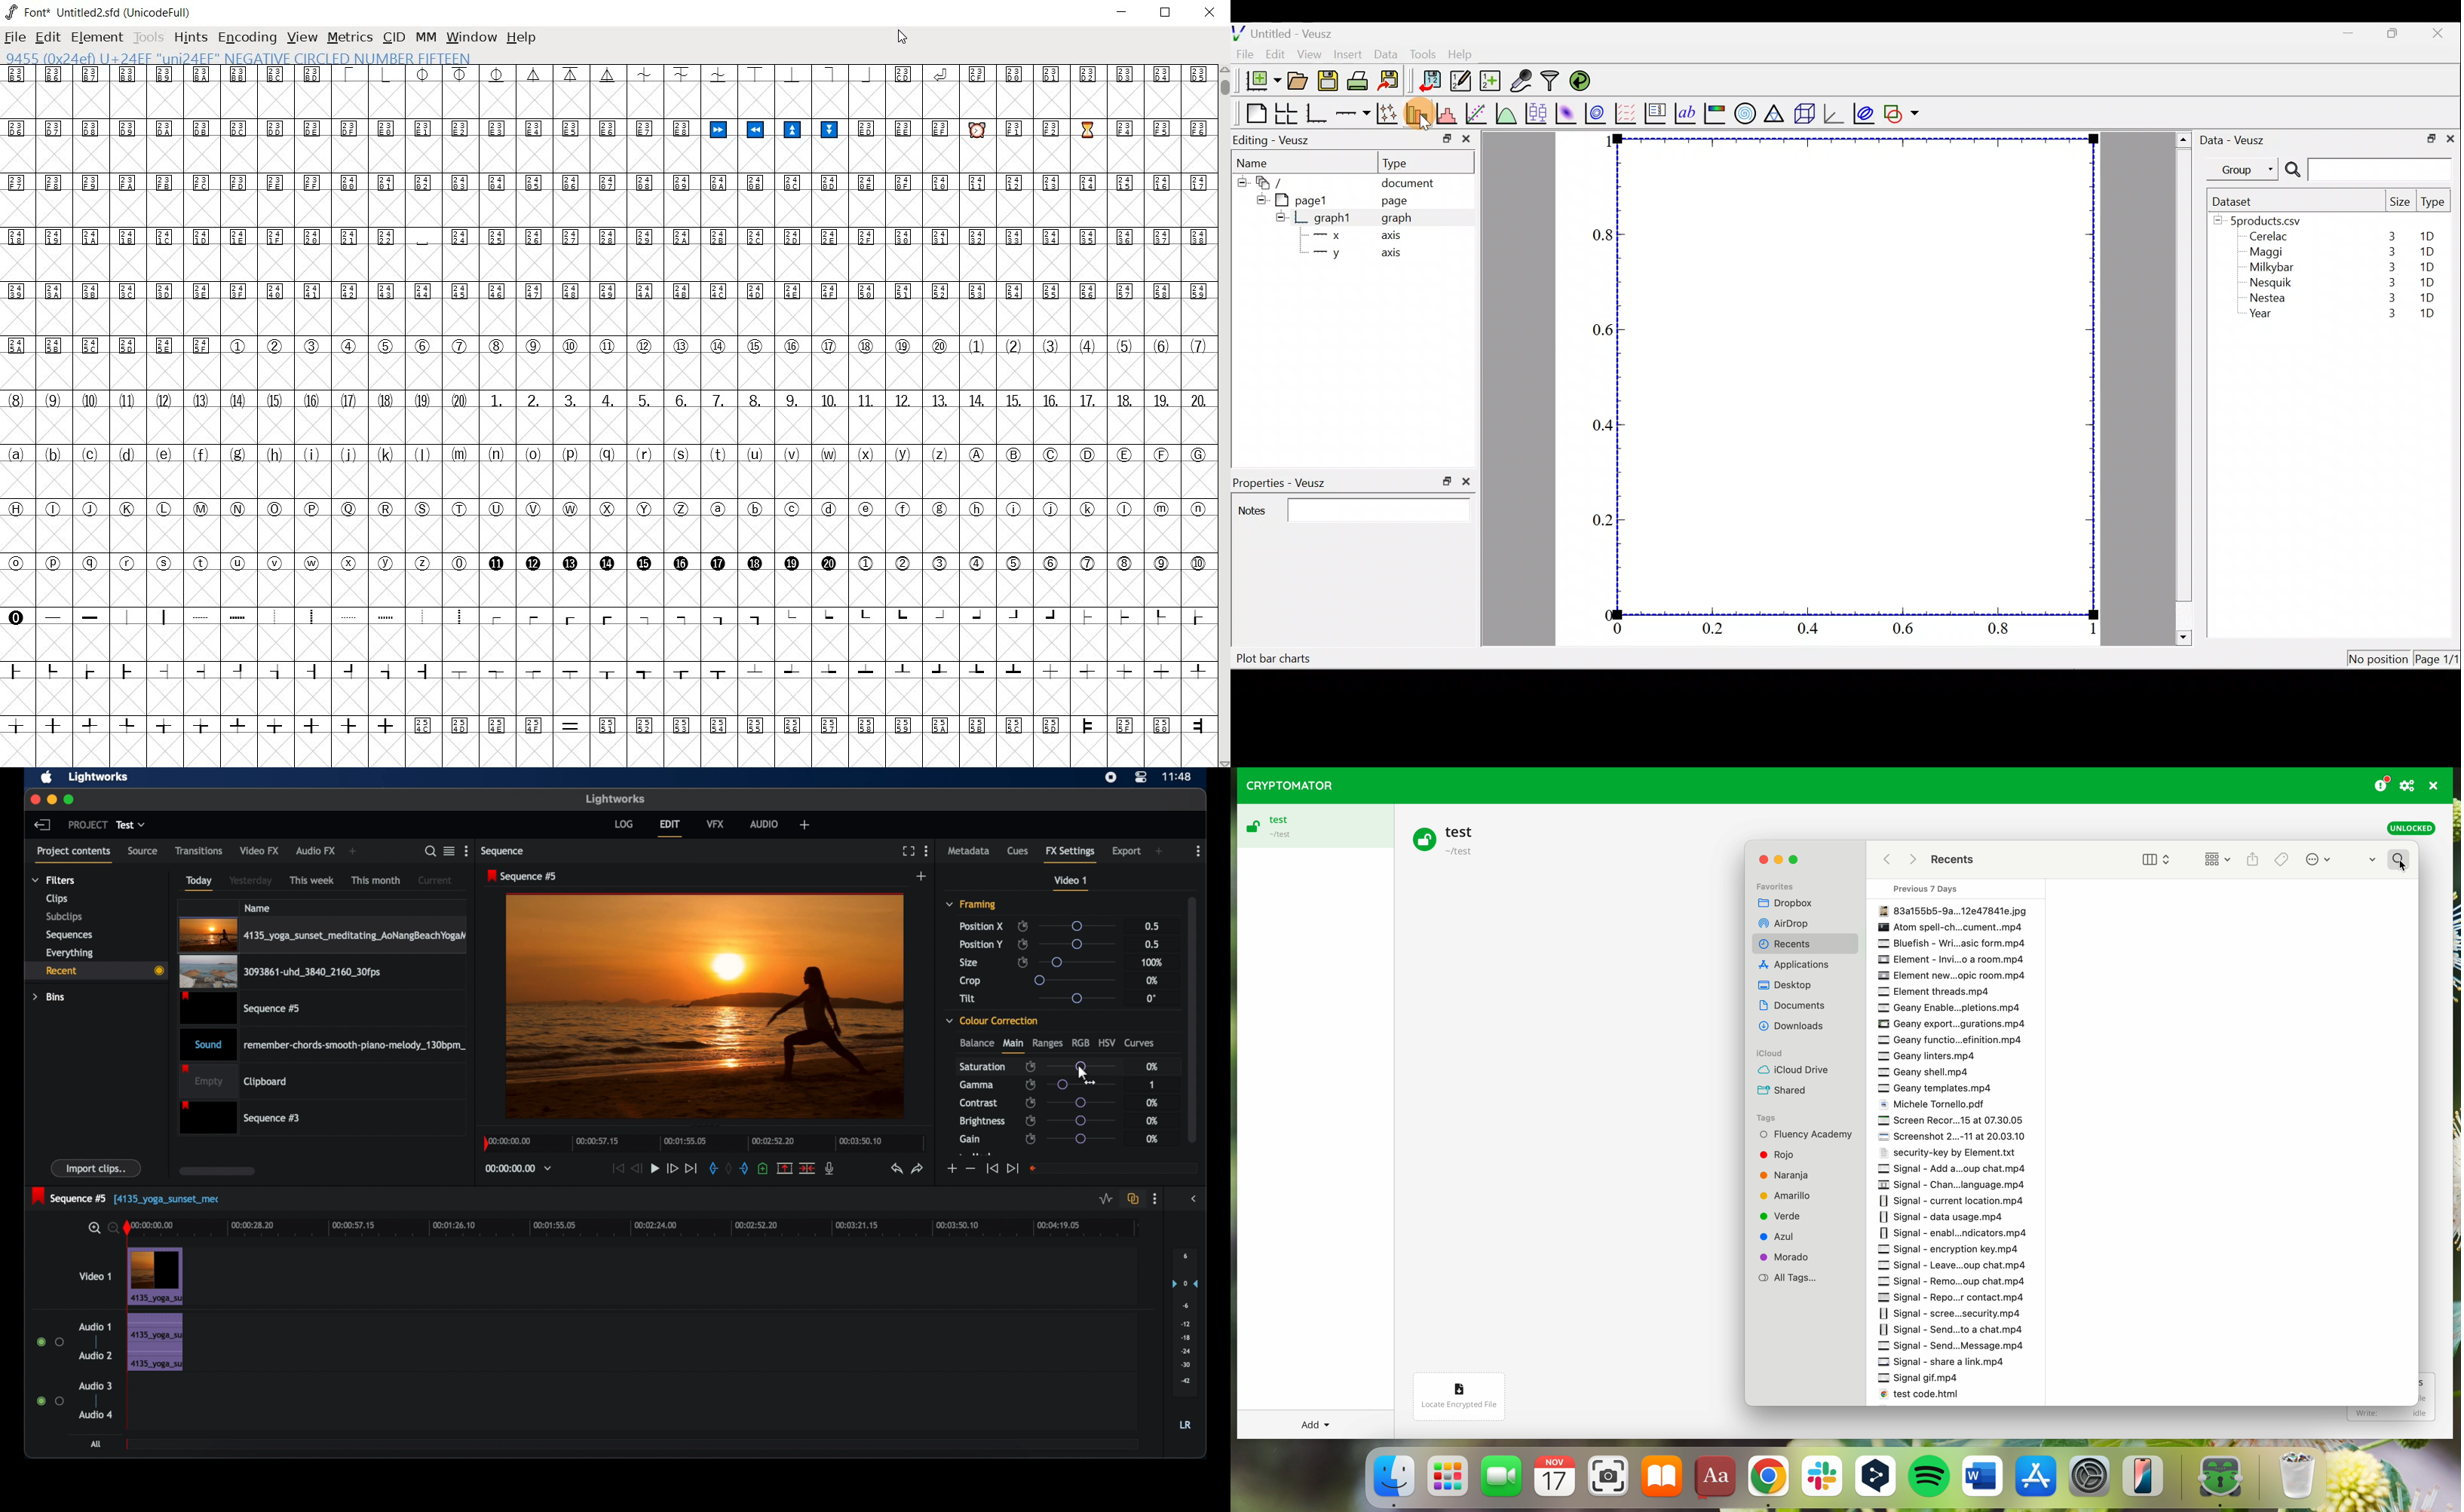  Describe the element at coordinates (983, 1066) in the screenshot. I see `saturation` at that location.